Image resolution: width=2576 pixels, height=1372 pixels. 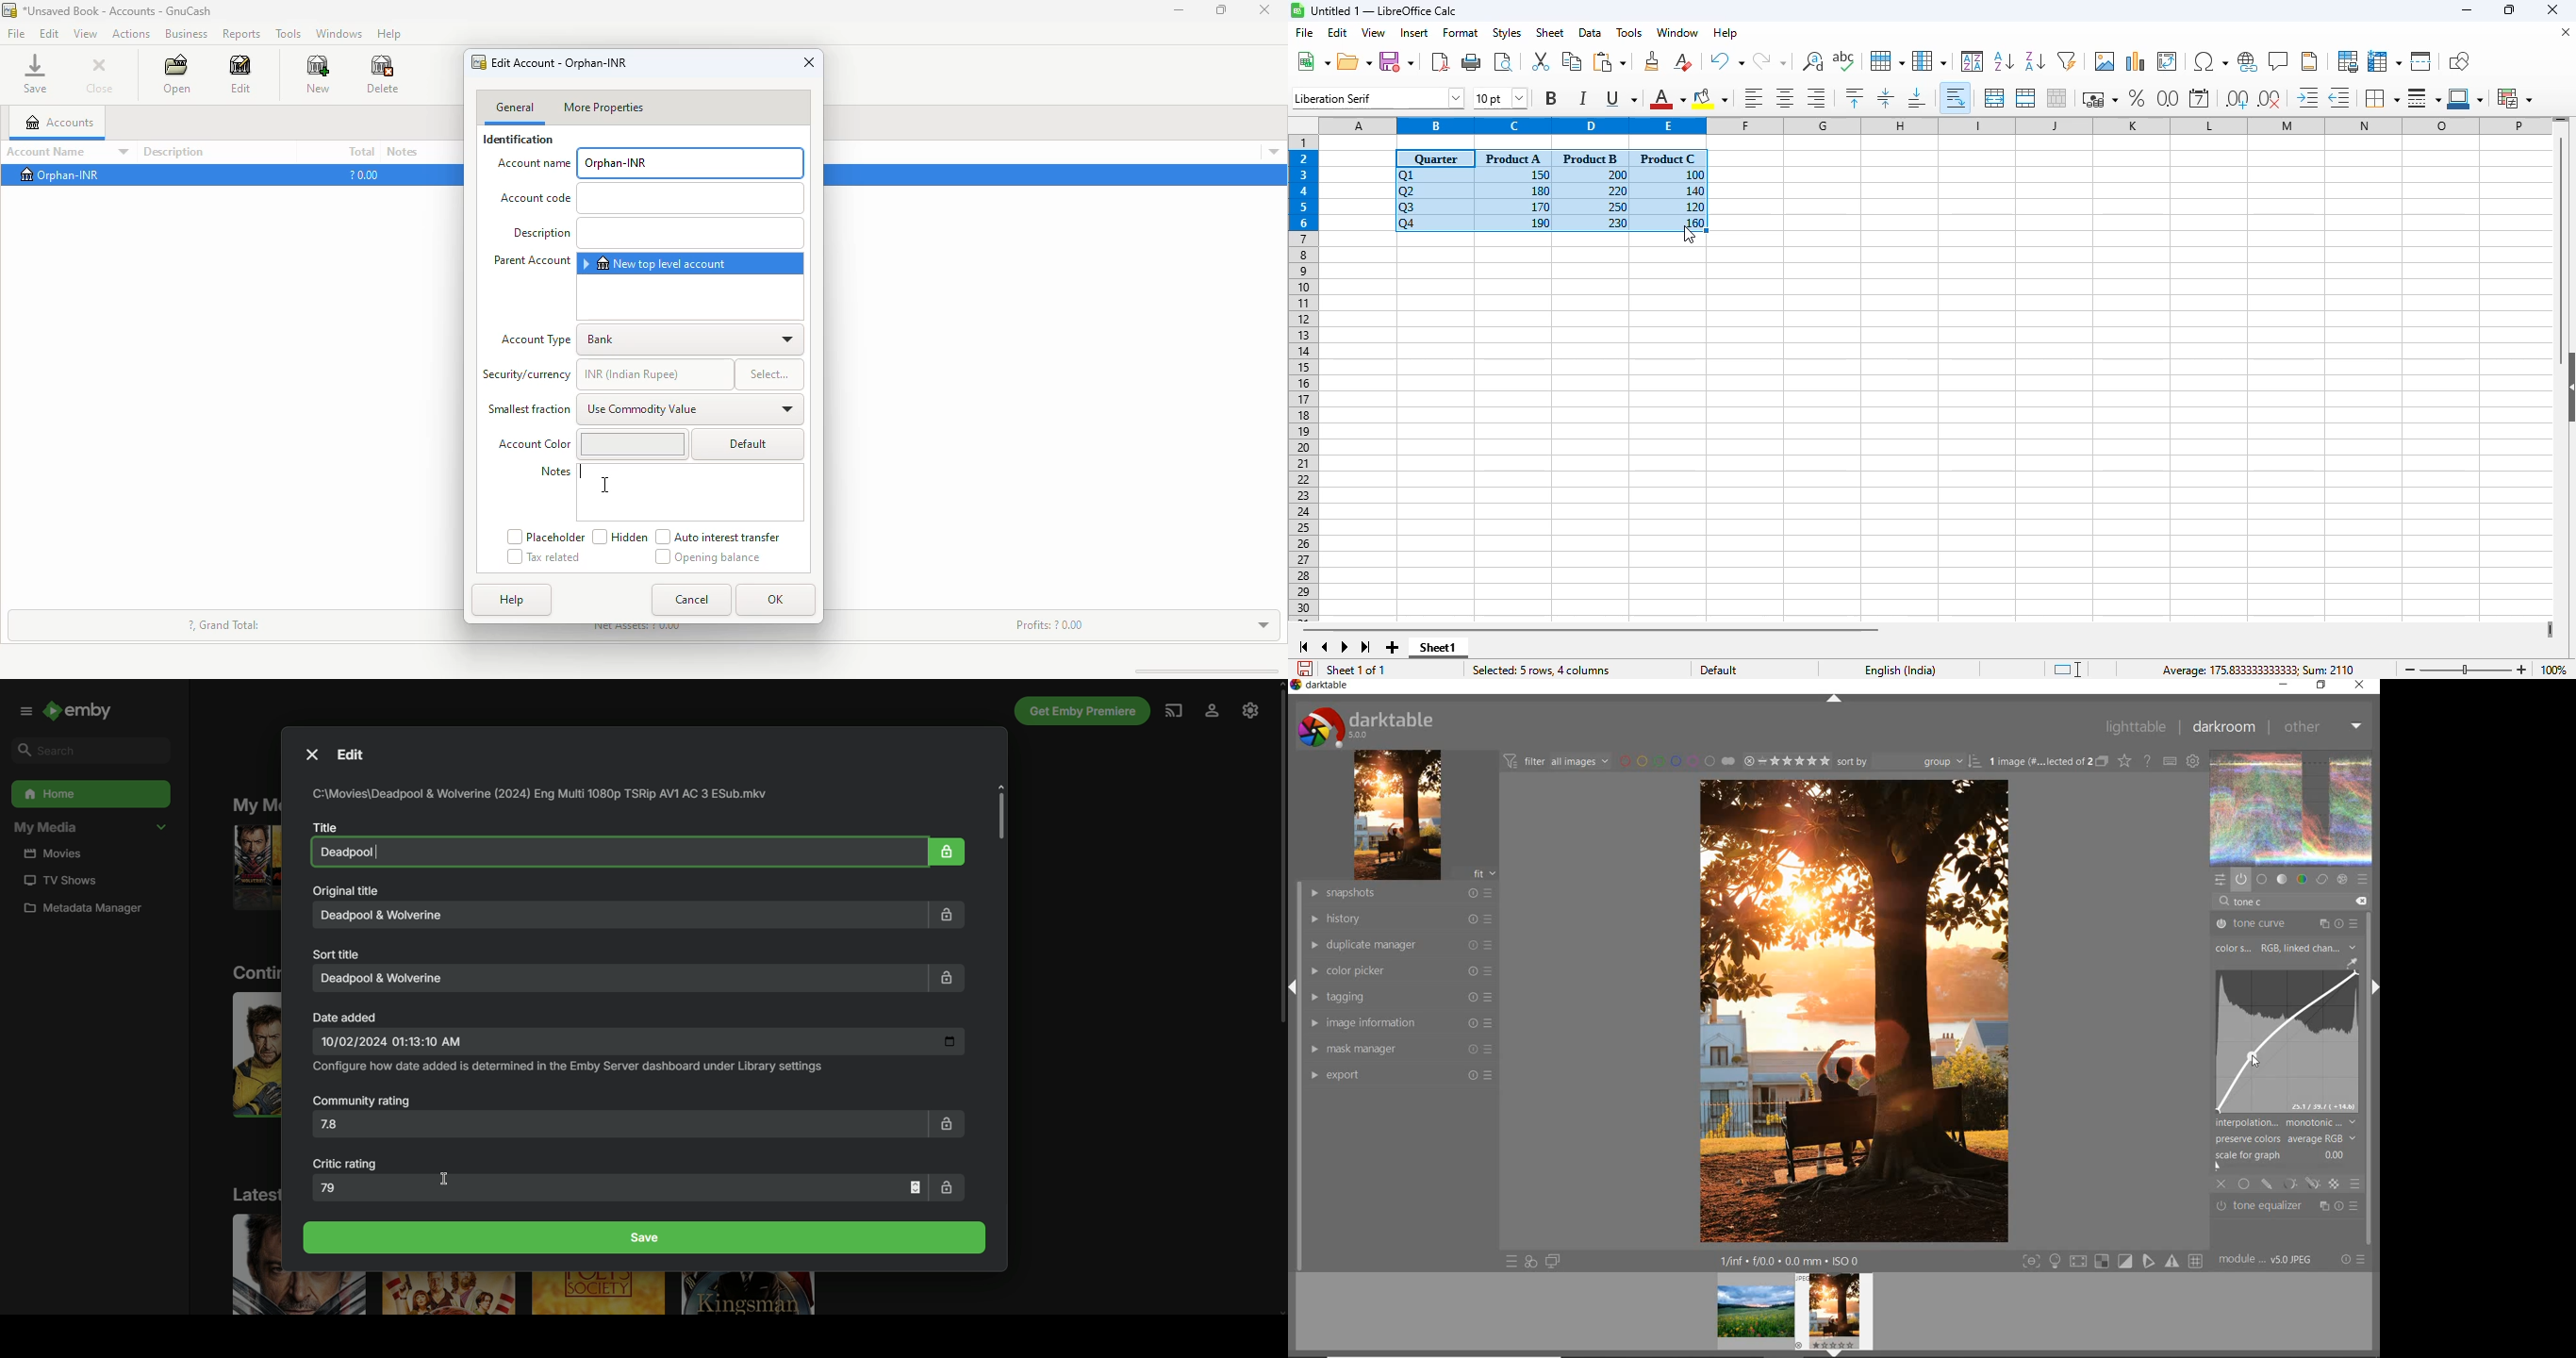 What do you see at coordinates (2067, 670) in the screenshot?
I see `standard selection` at bounding box center [2067, 670].